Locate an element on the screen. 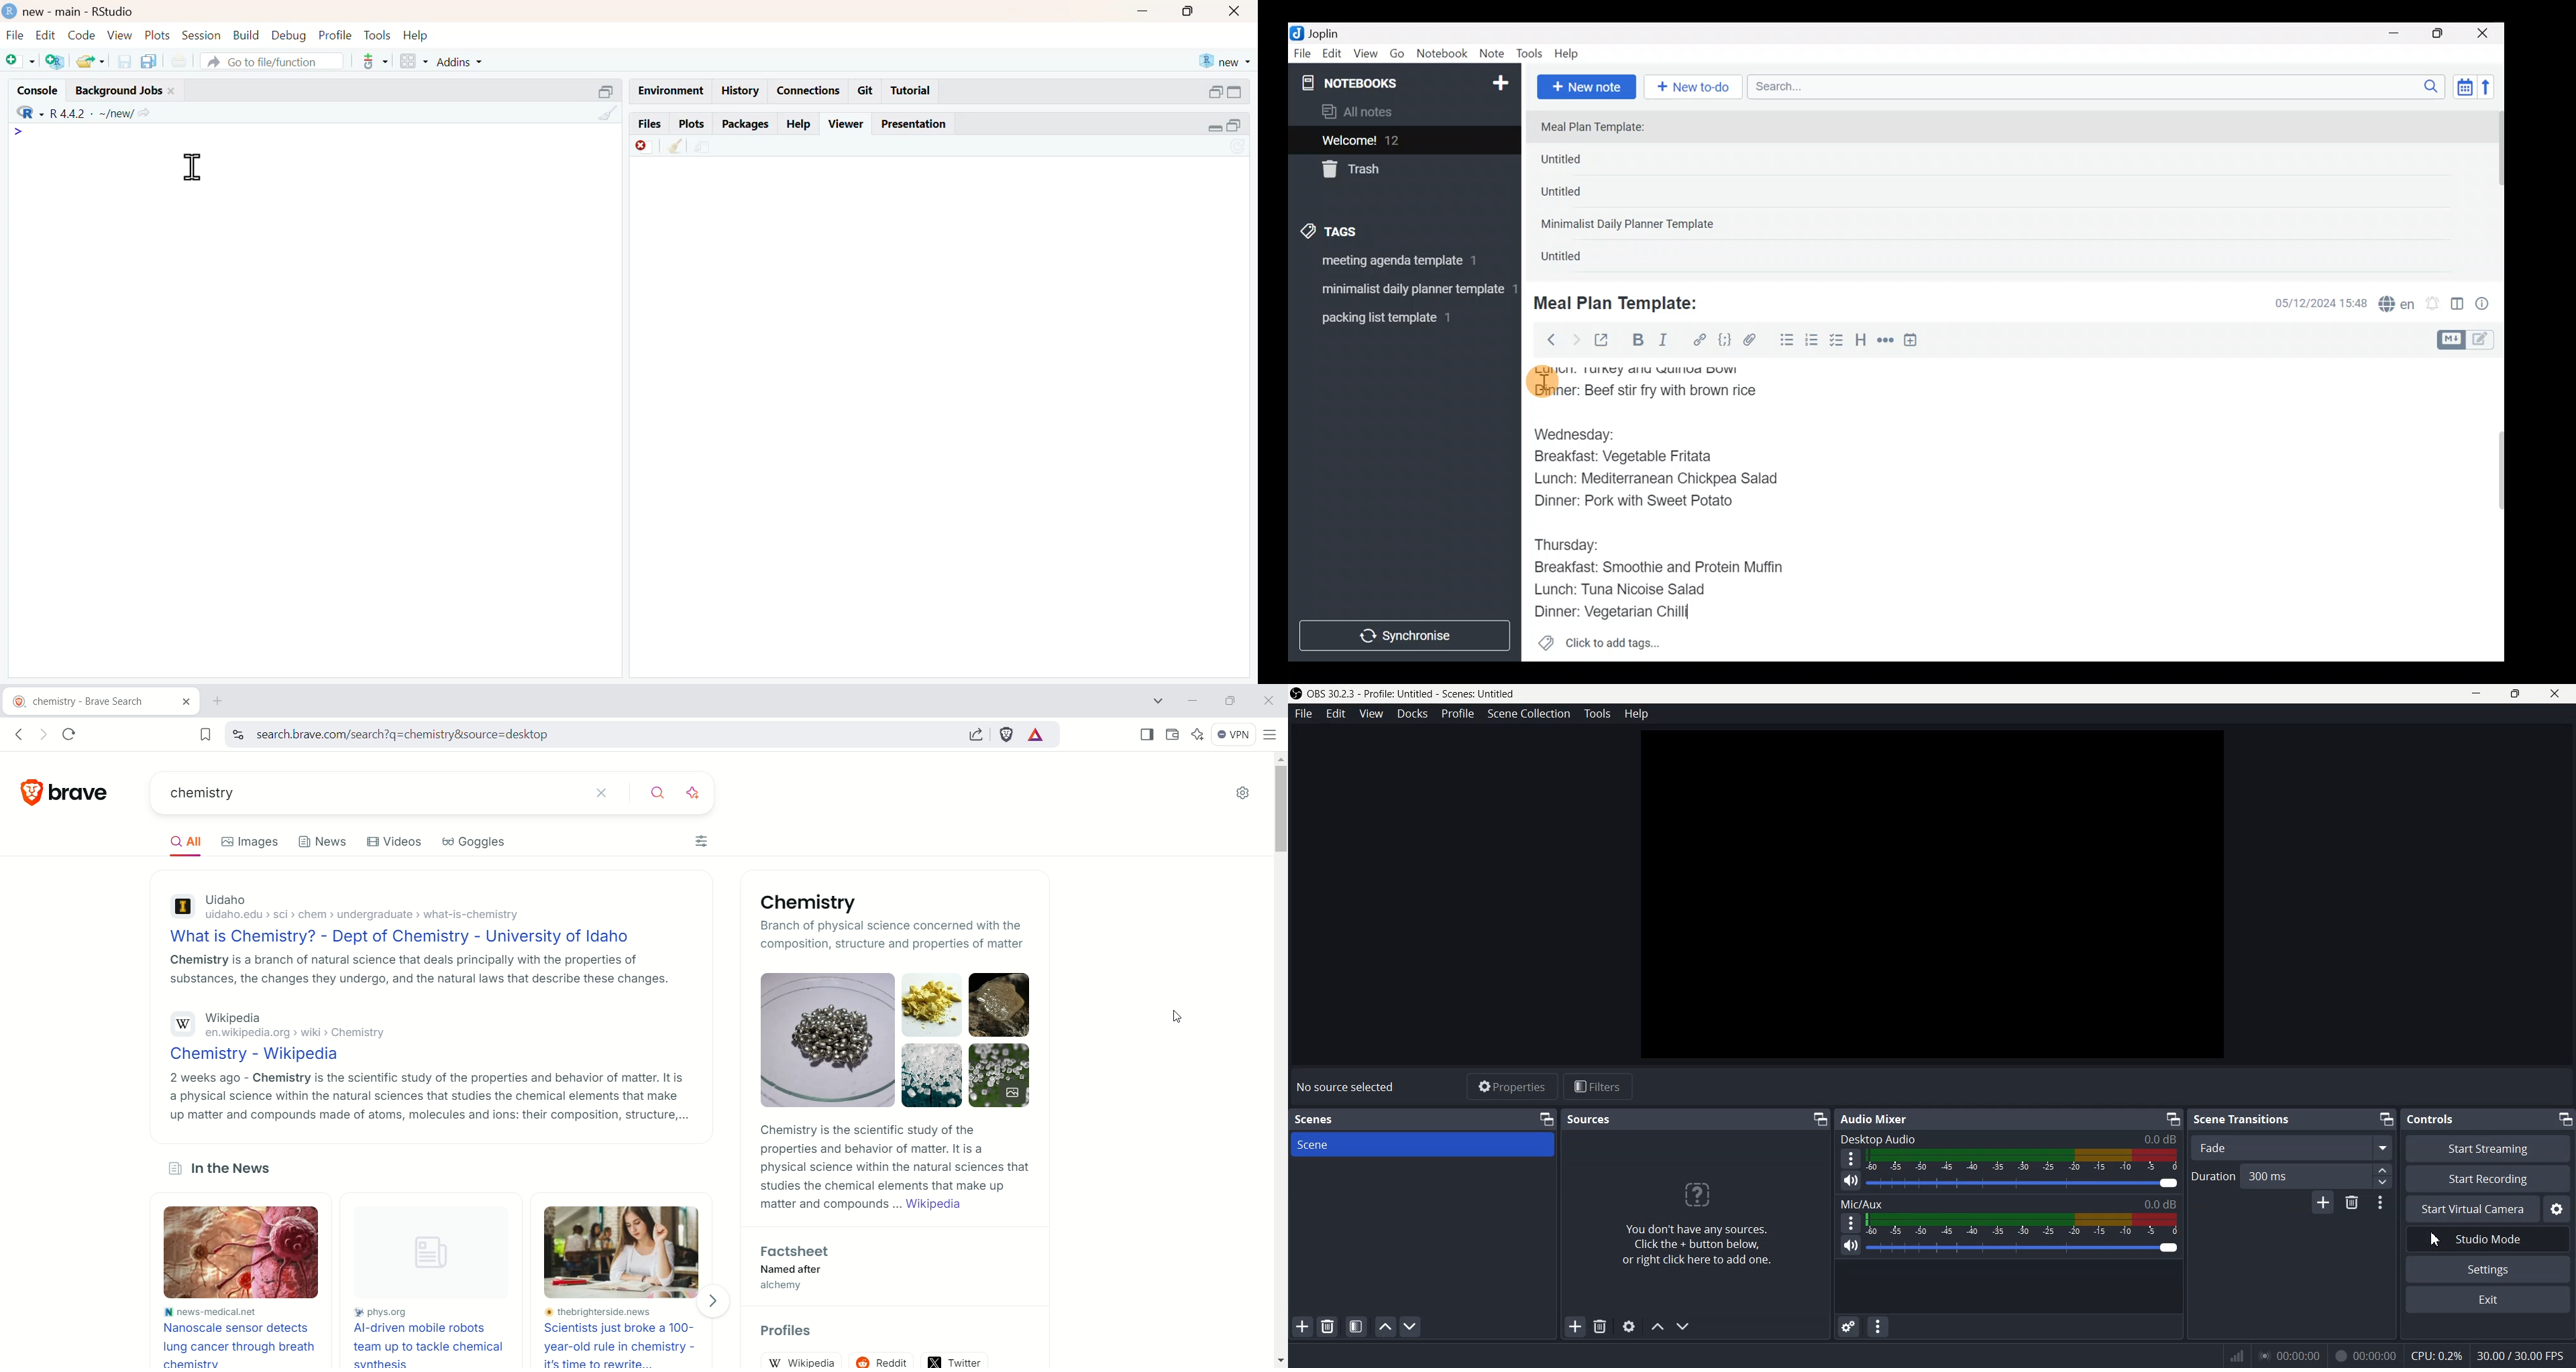 This screenshot has width=2576, height=1372. Click to add tags is located at coordinates (1598, 647).